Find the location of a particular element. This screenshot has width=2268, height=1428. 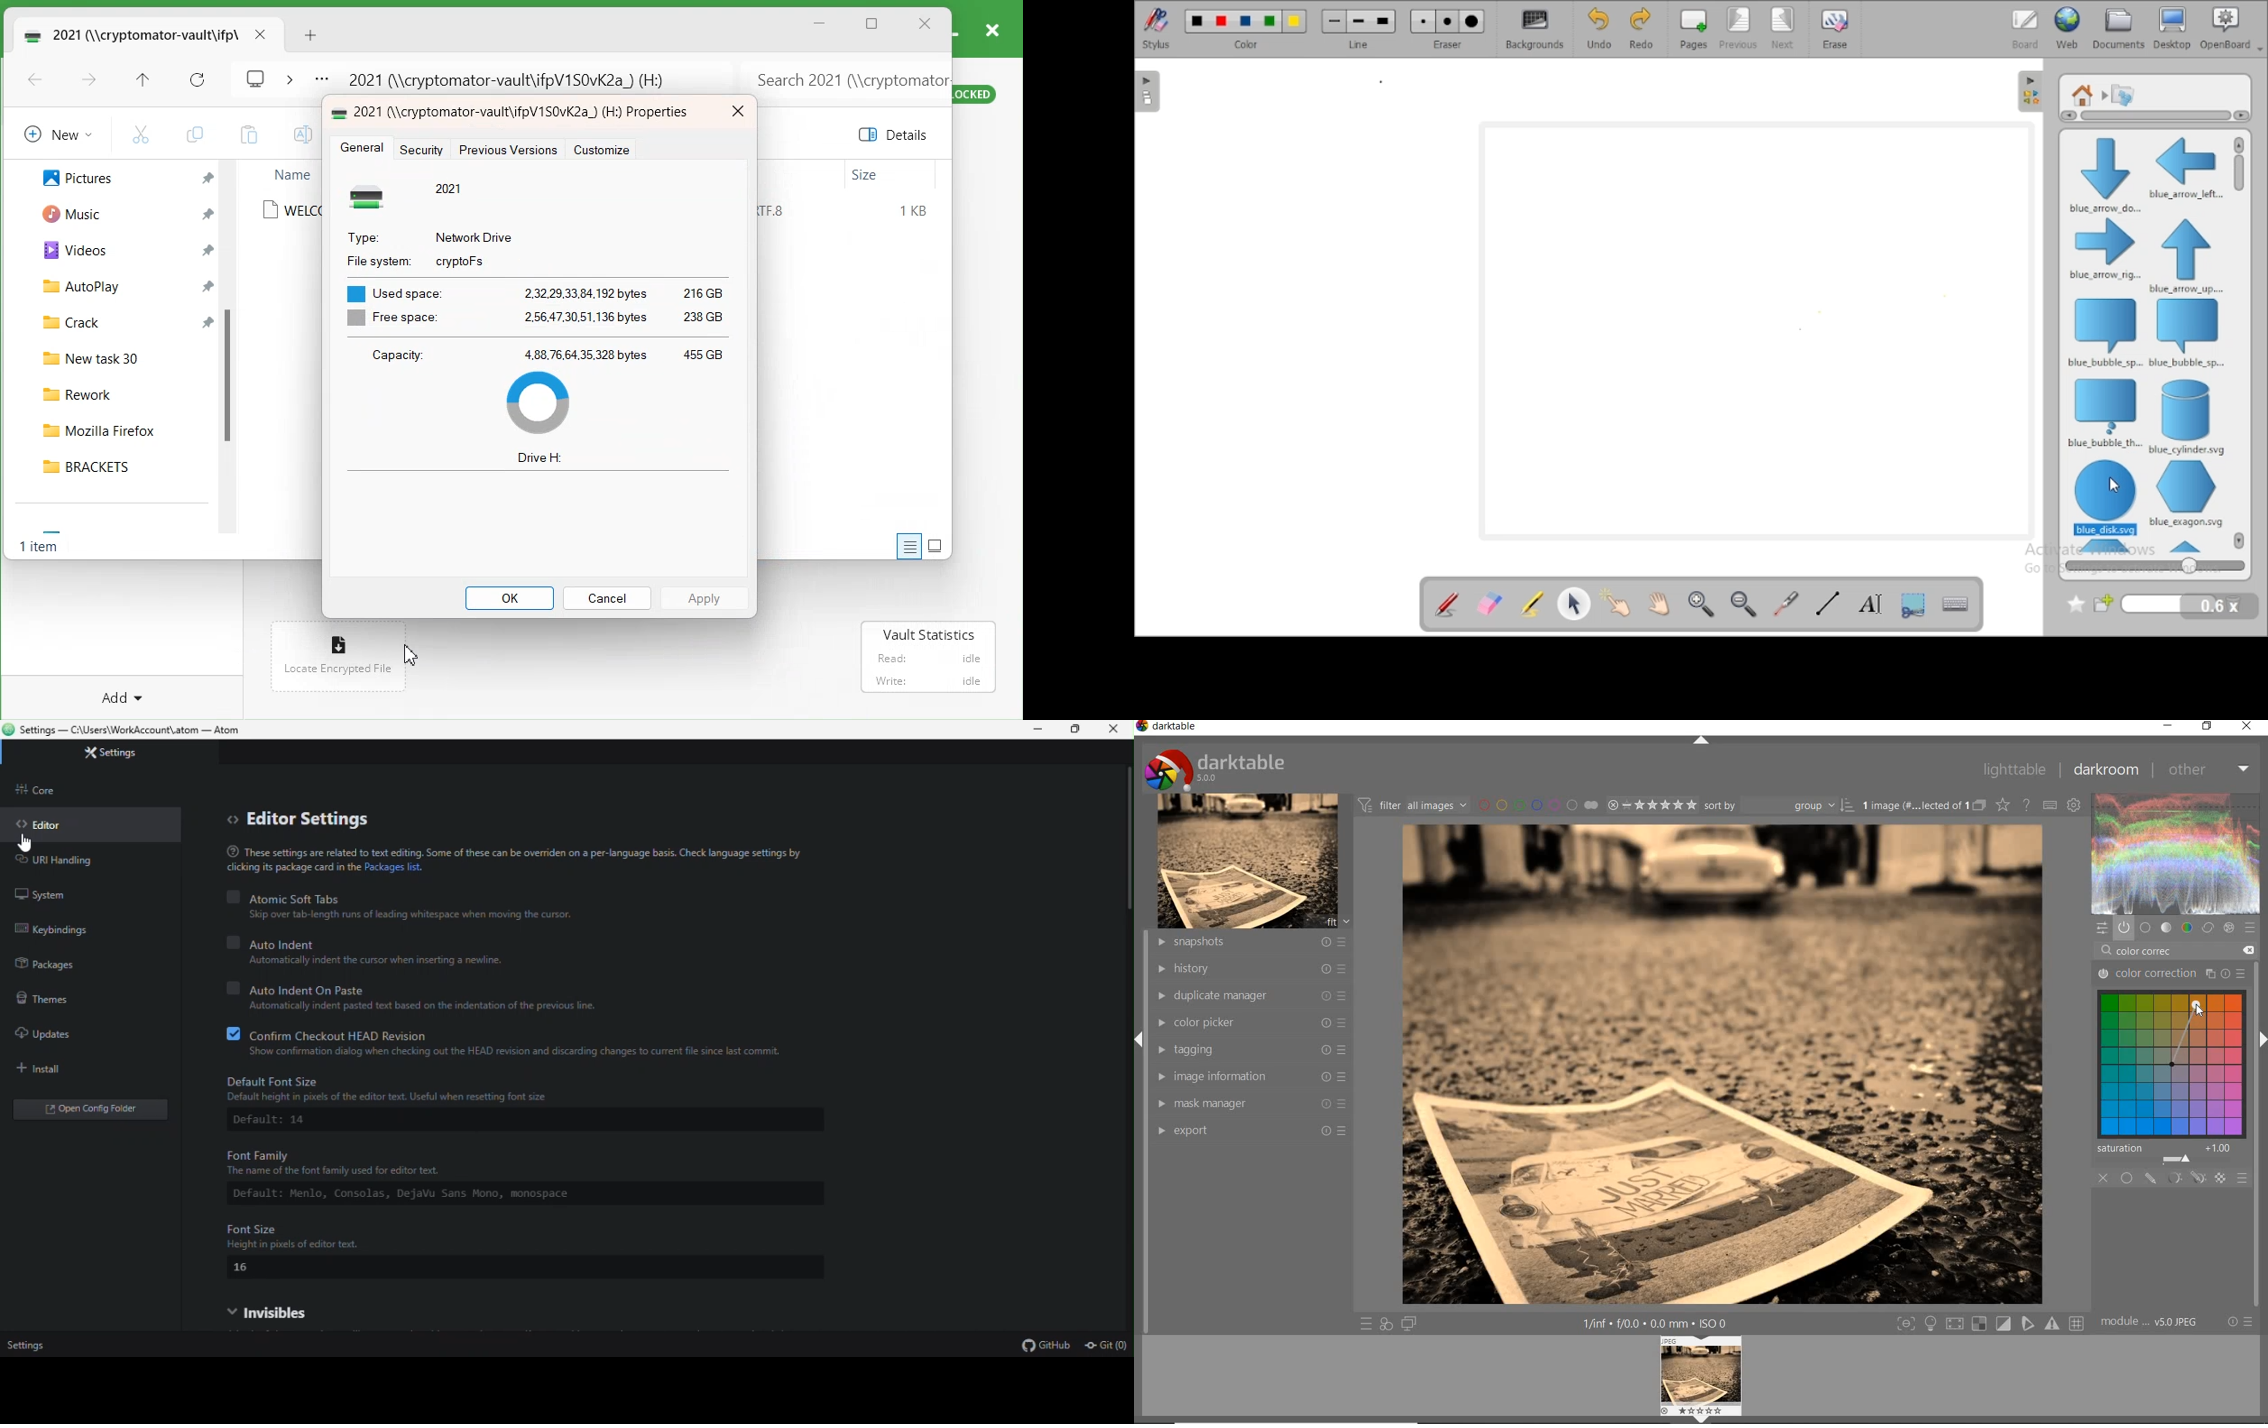

color is located at coordinates (2186, 929).